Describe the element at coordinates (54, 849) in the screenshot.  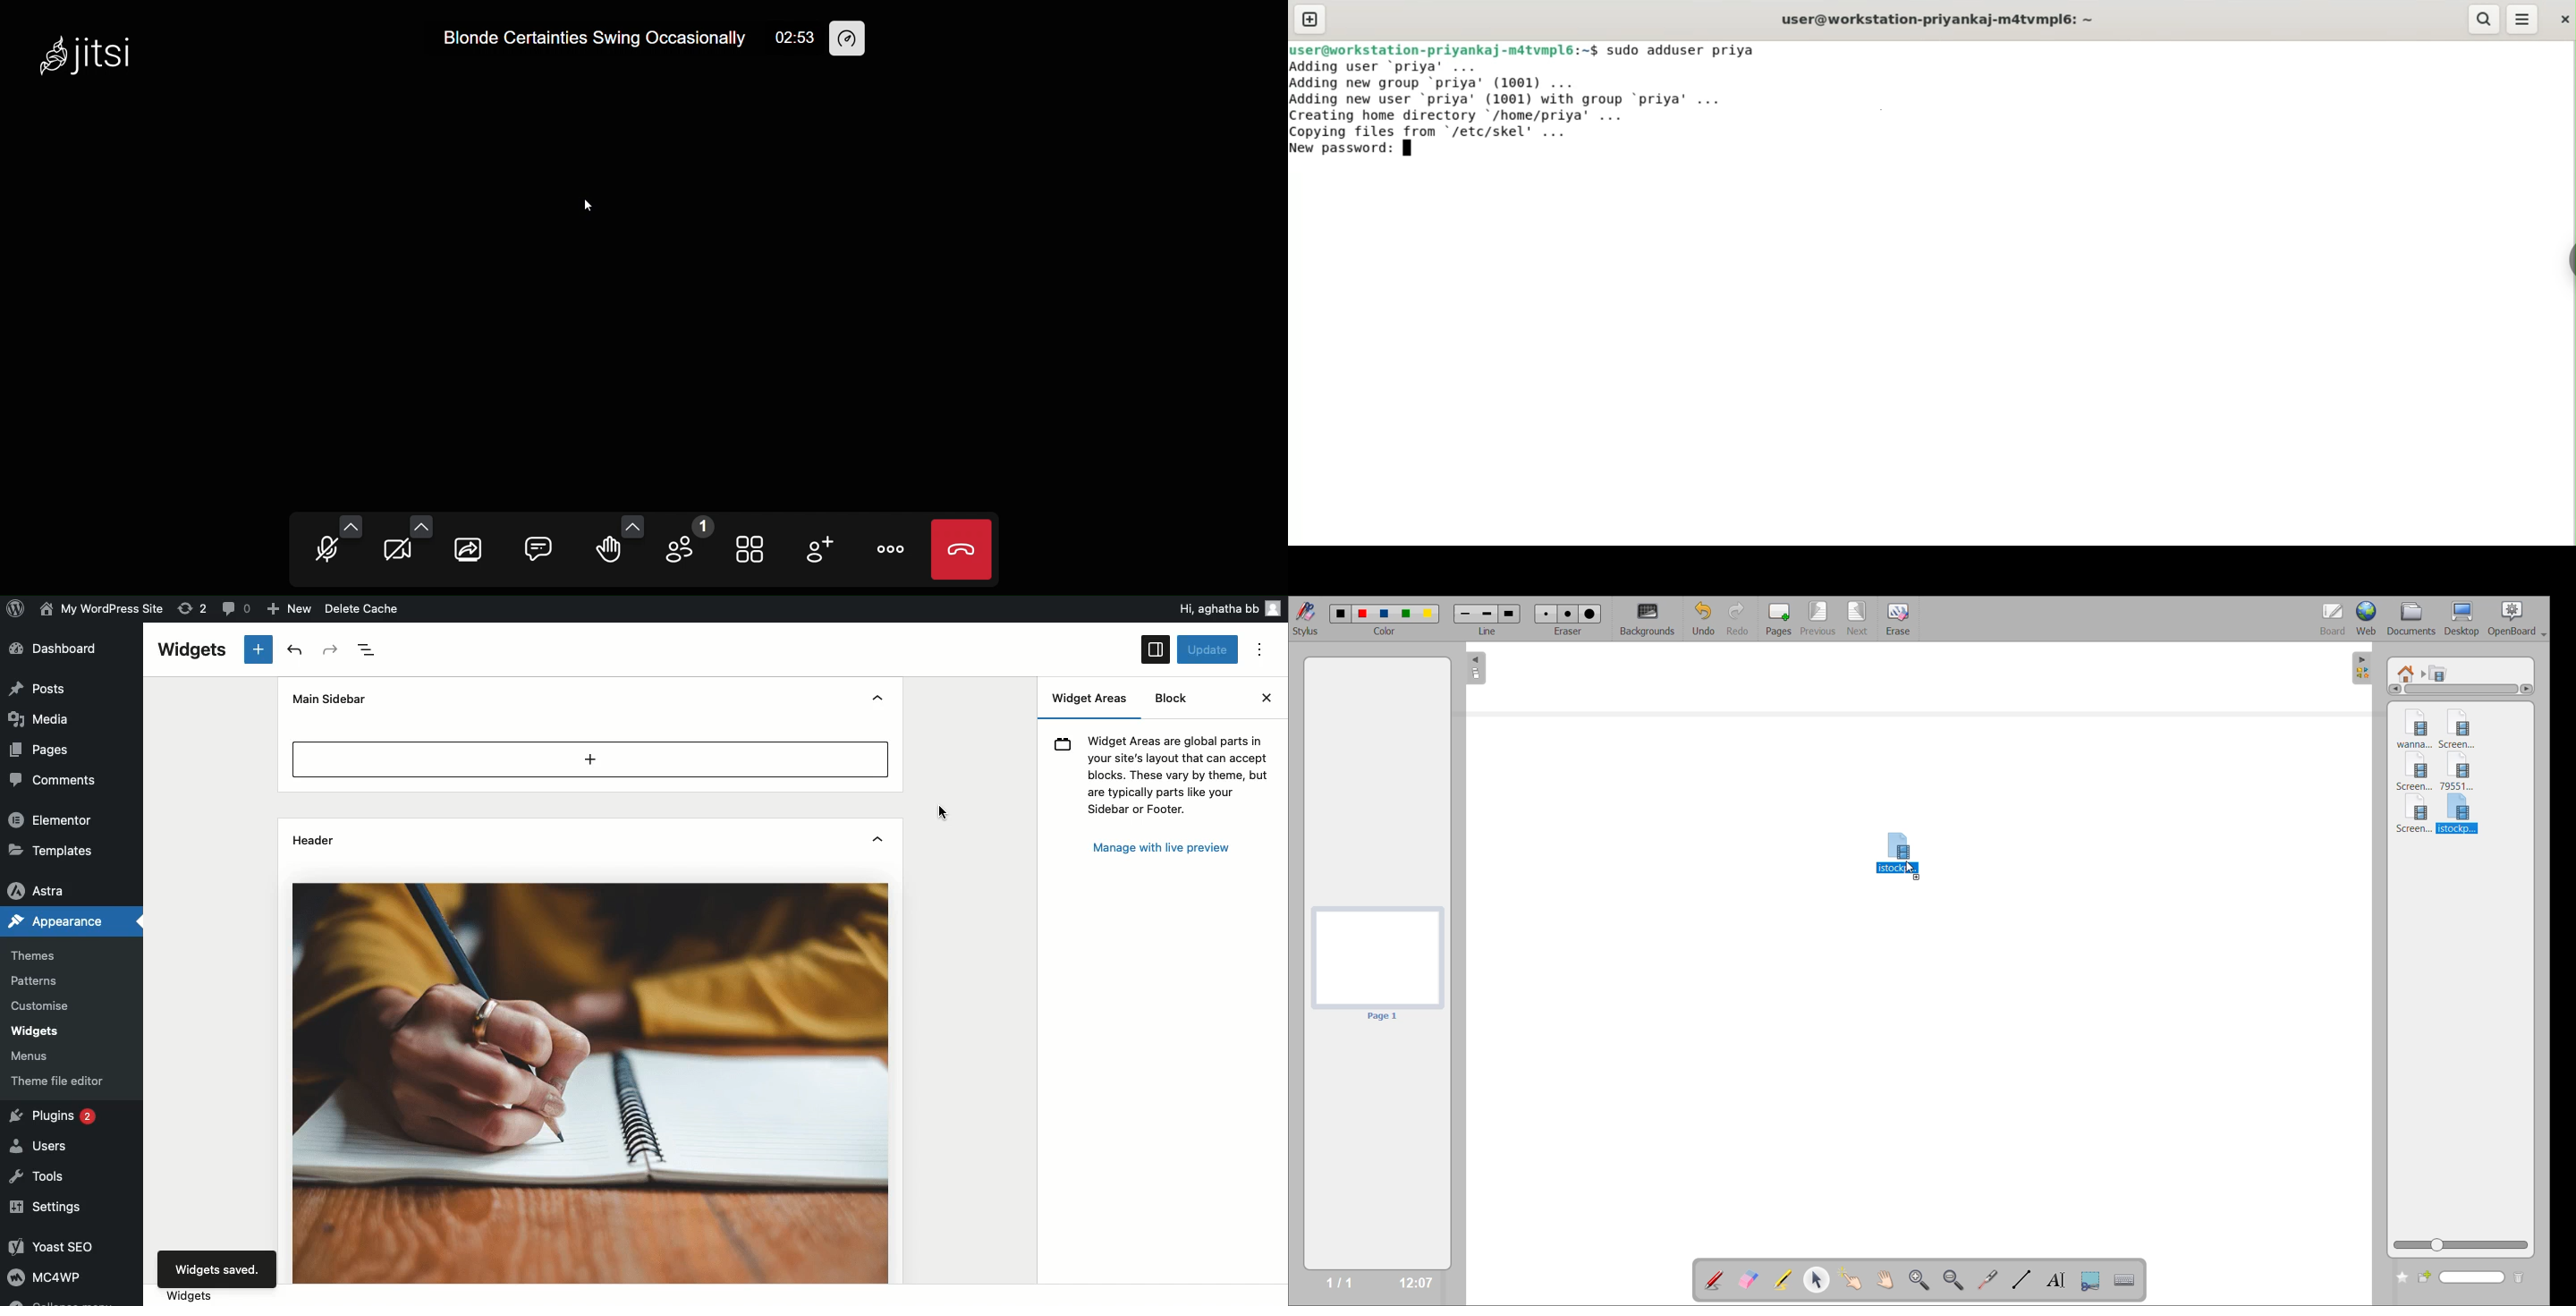
I see `Templates` at that location.